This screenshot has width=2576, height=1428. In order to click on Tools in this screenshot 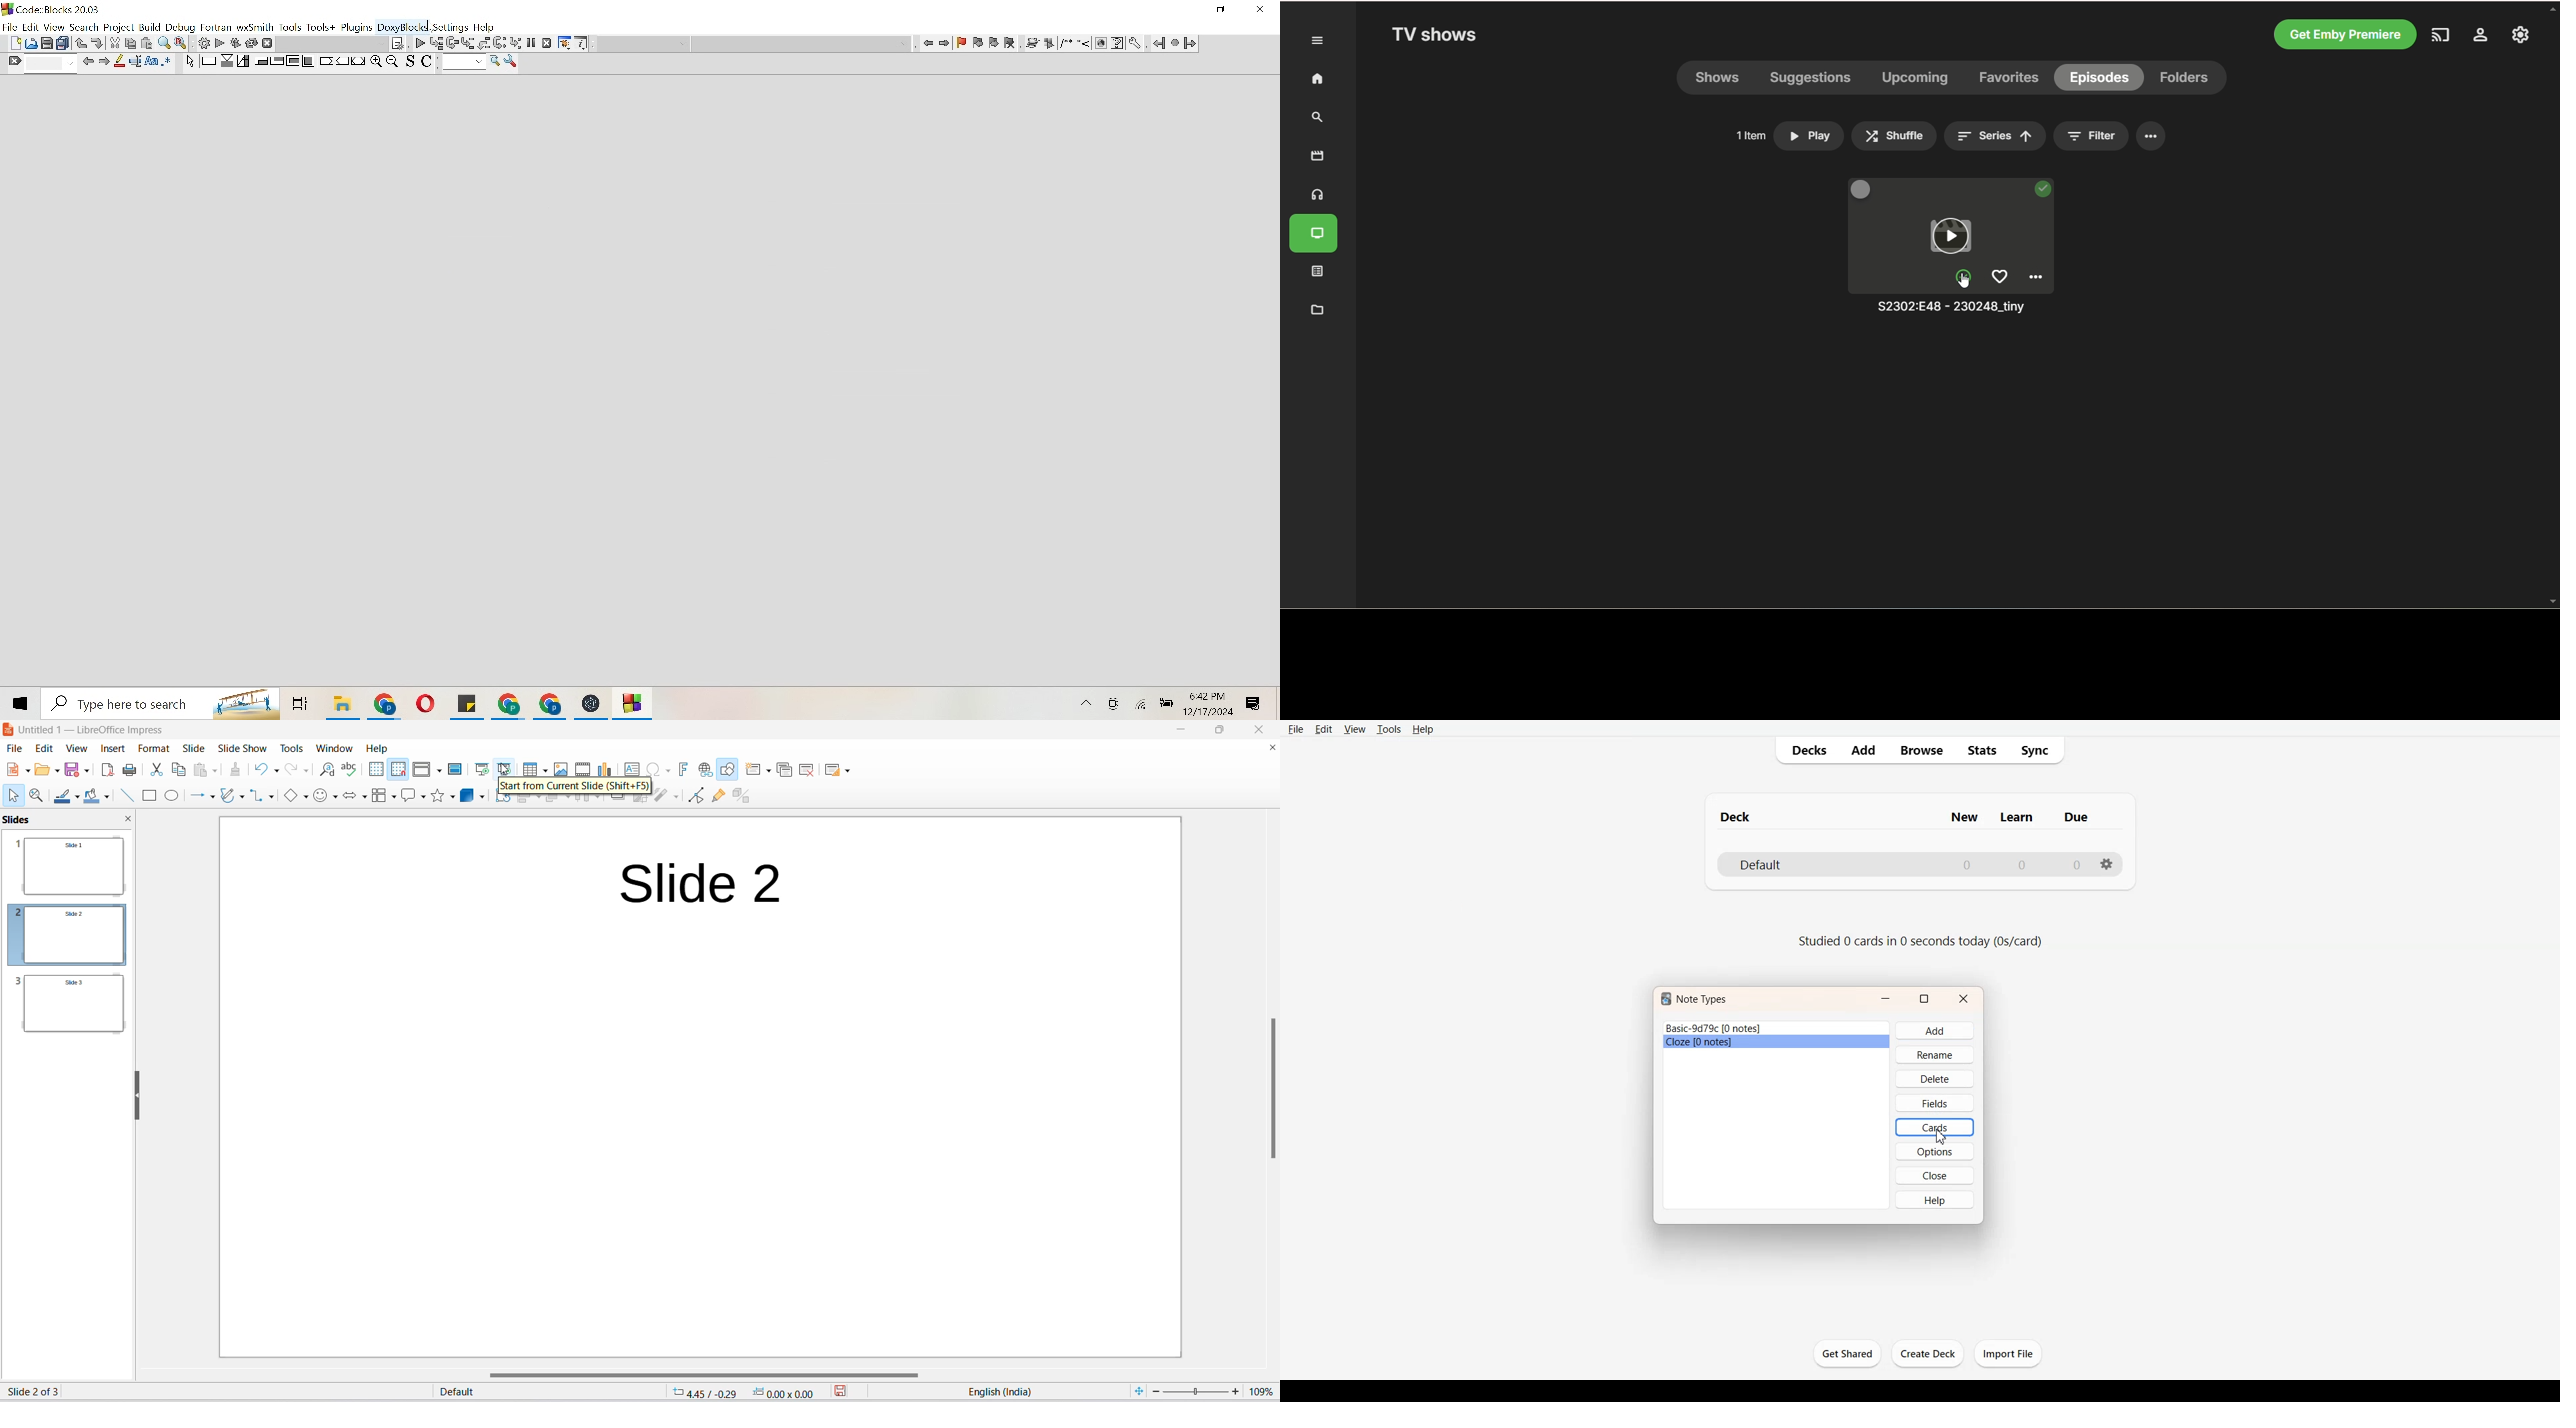, I will do `click(564, 43)`.